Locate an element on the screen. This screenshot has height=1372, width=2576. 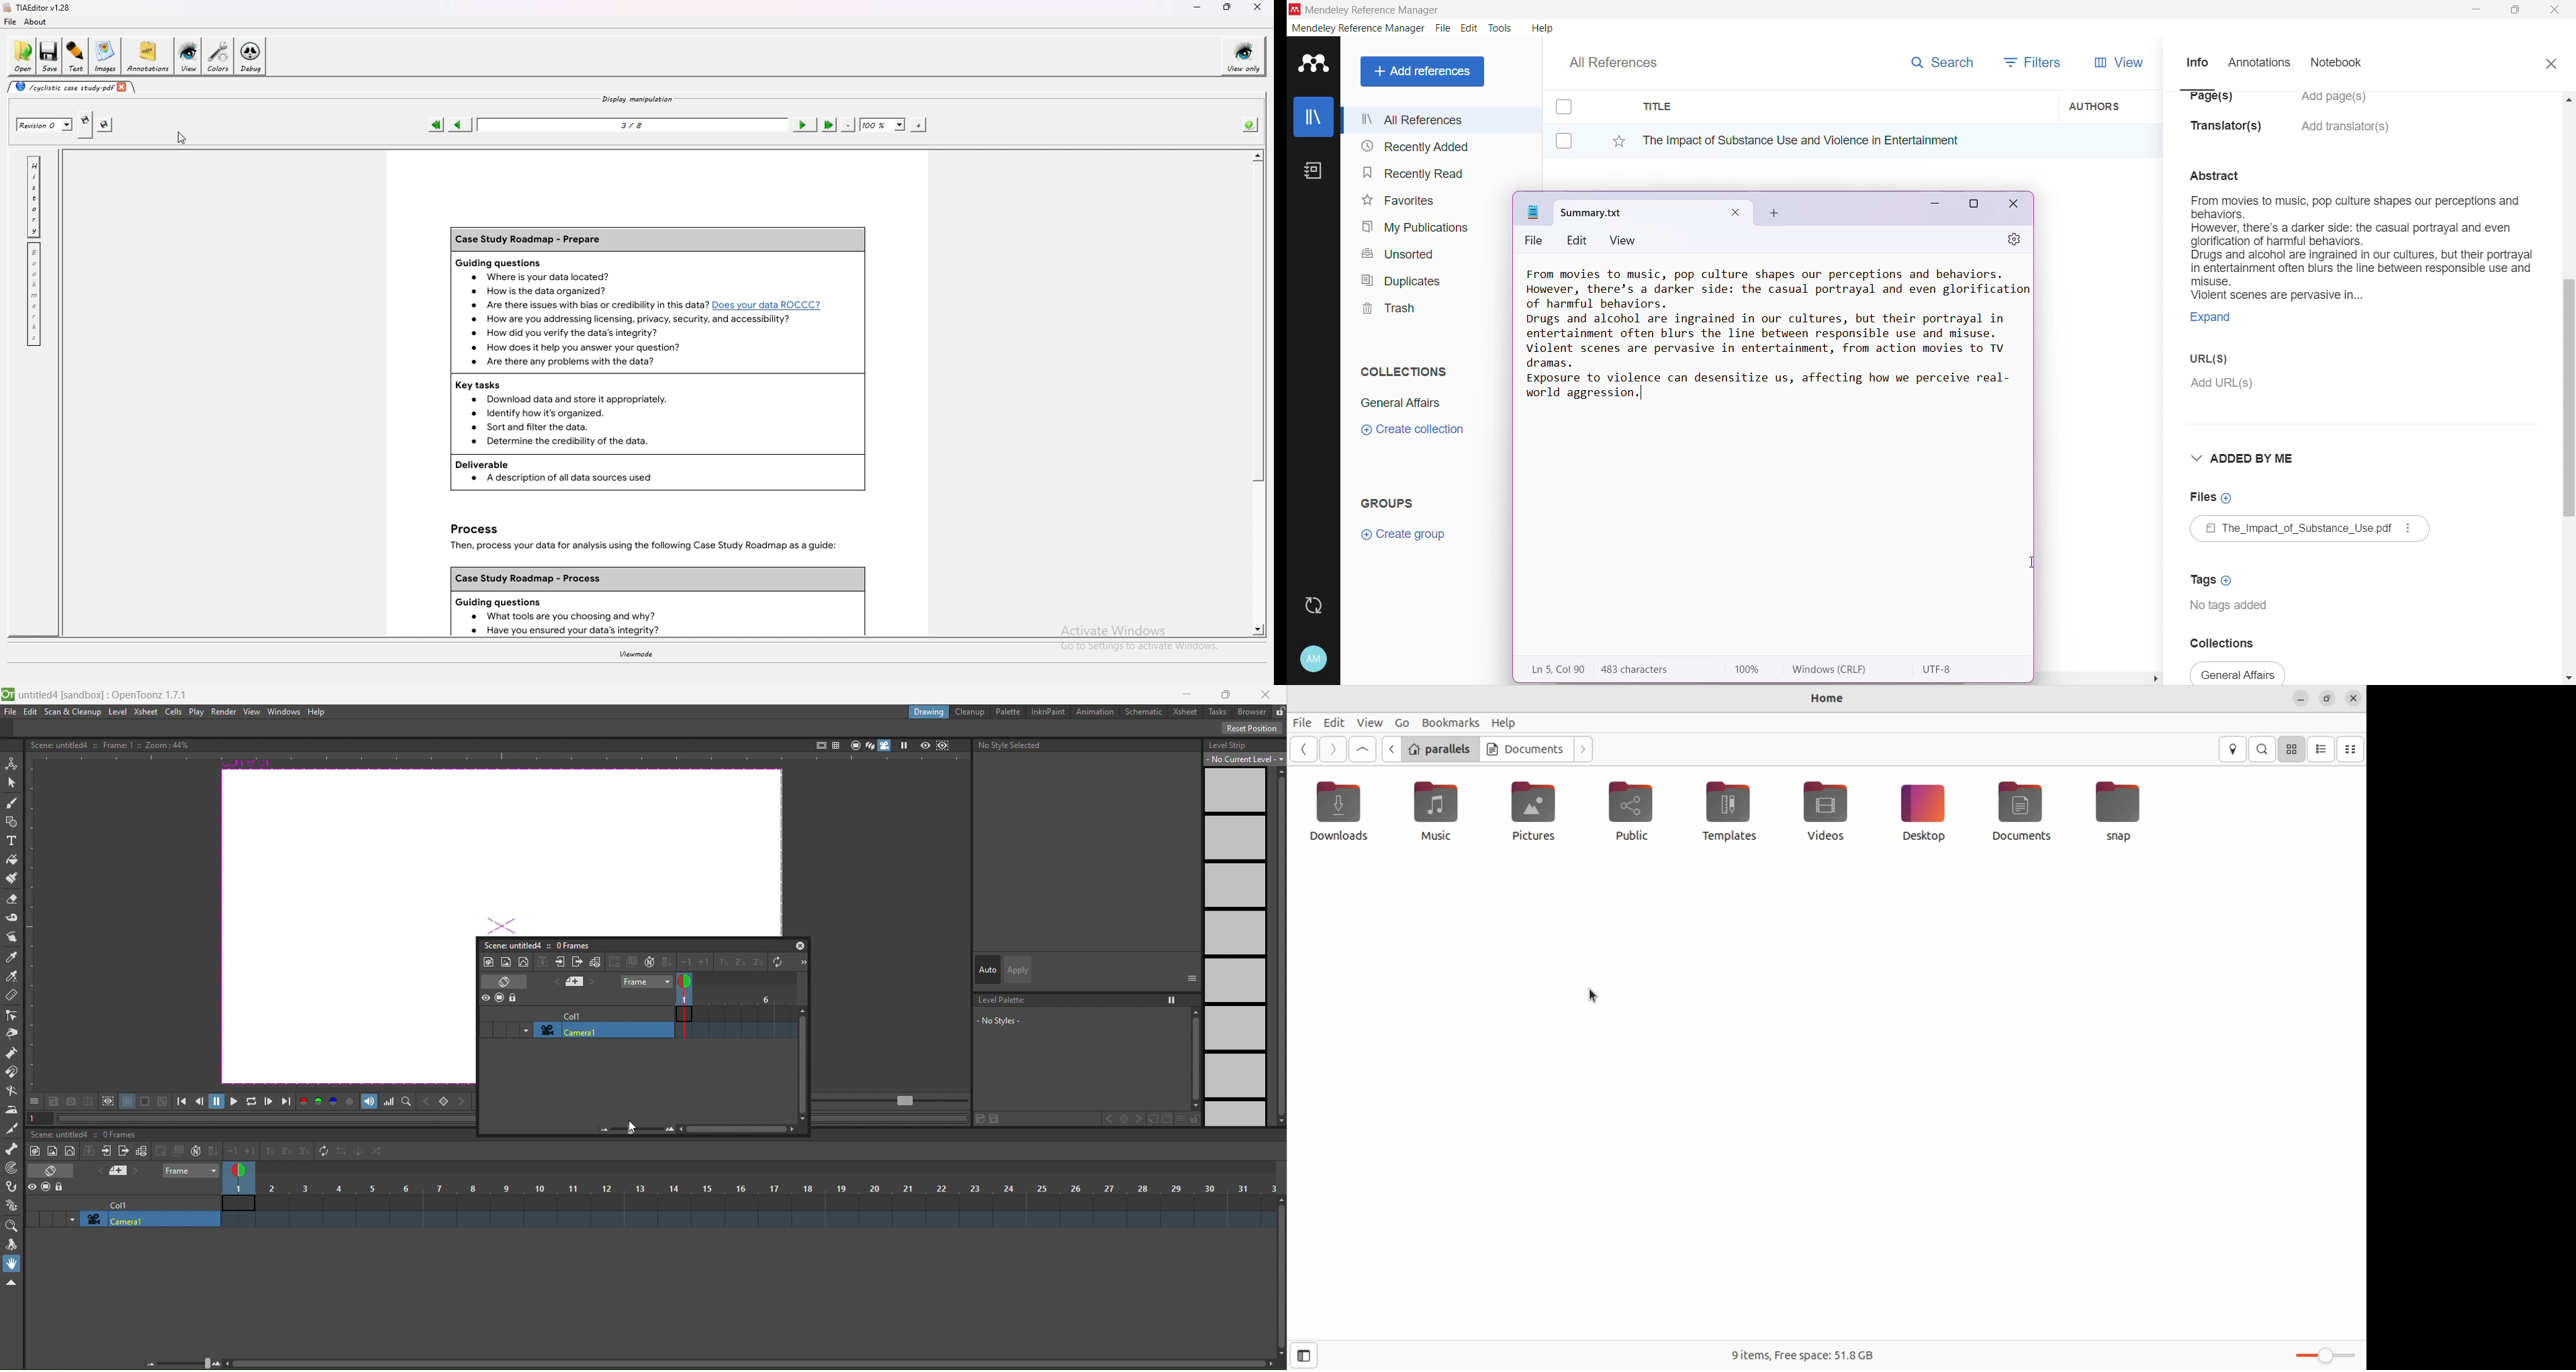
new vector level is located at coordinates (70, 1151).